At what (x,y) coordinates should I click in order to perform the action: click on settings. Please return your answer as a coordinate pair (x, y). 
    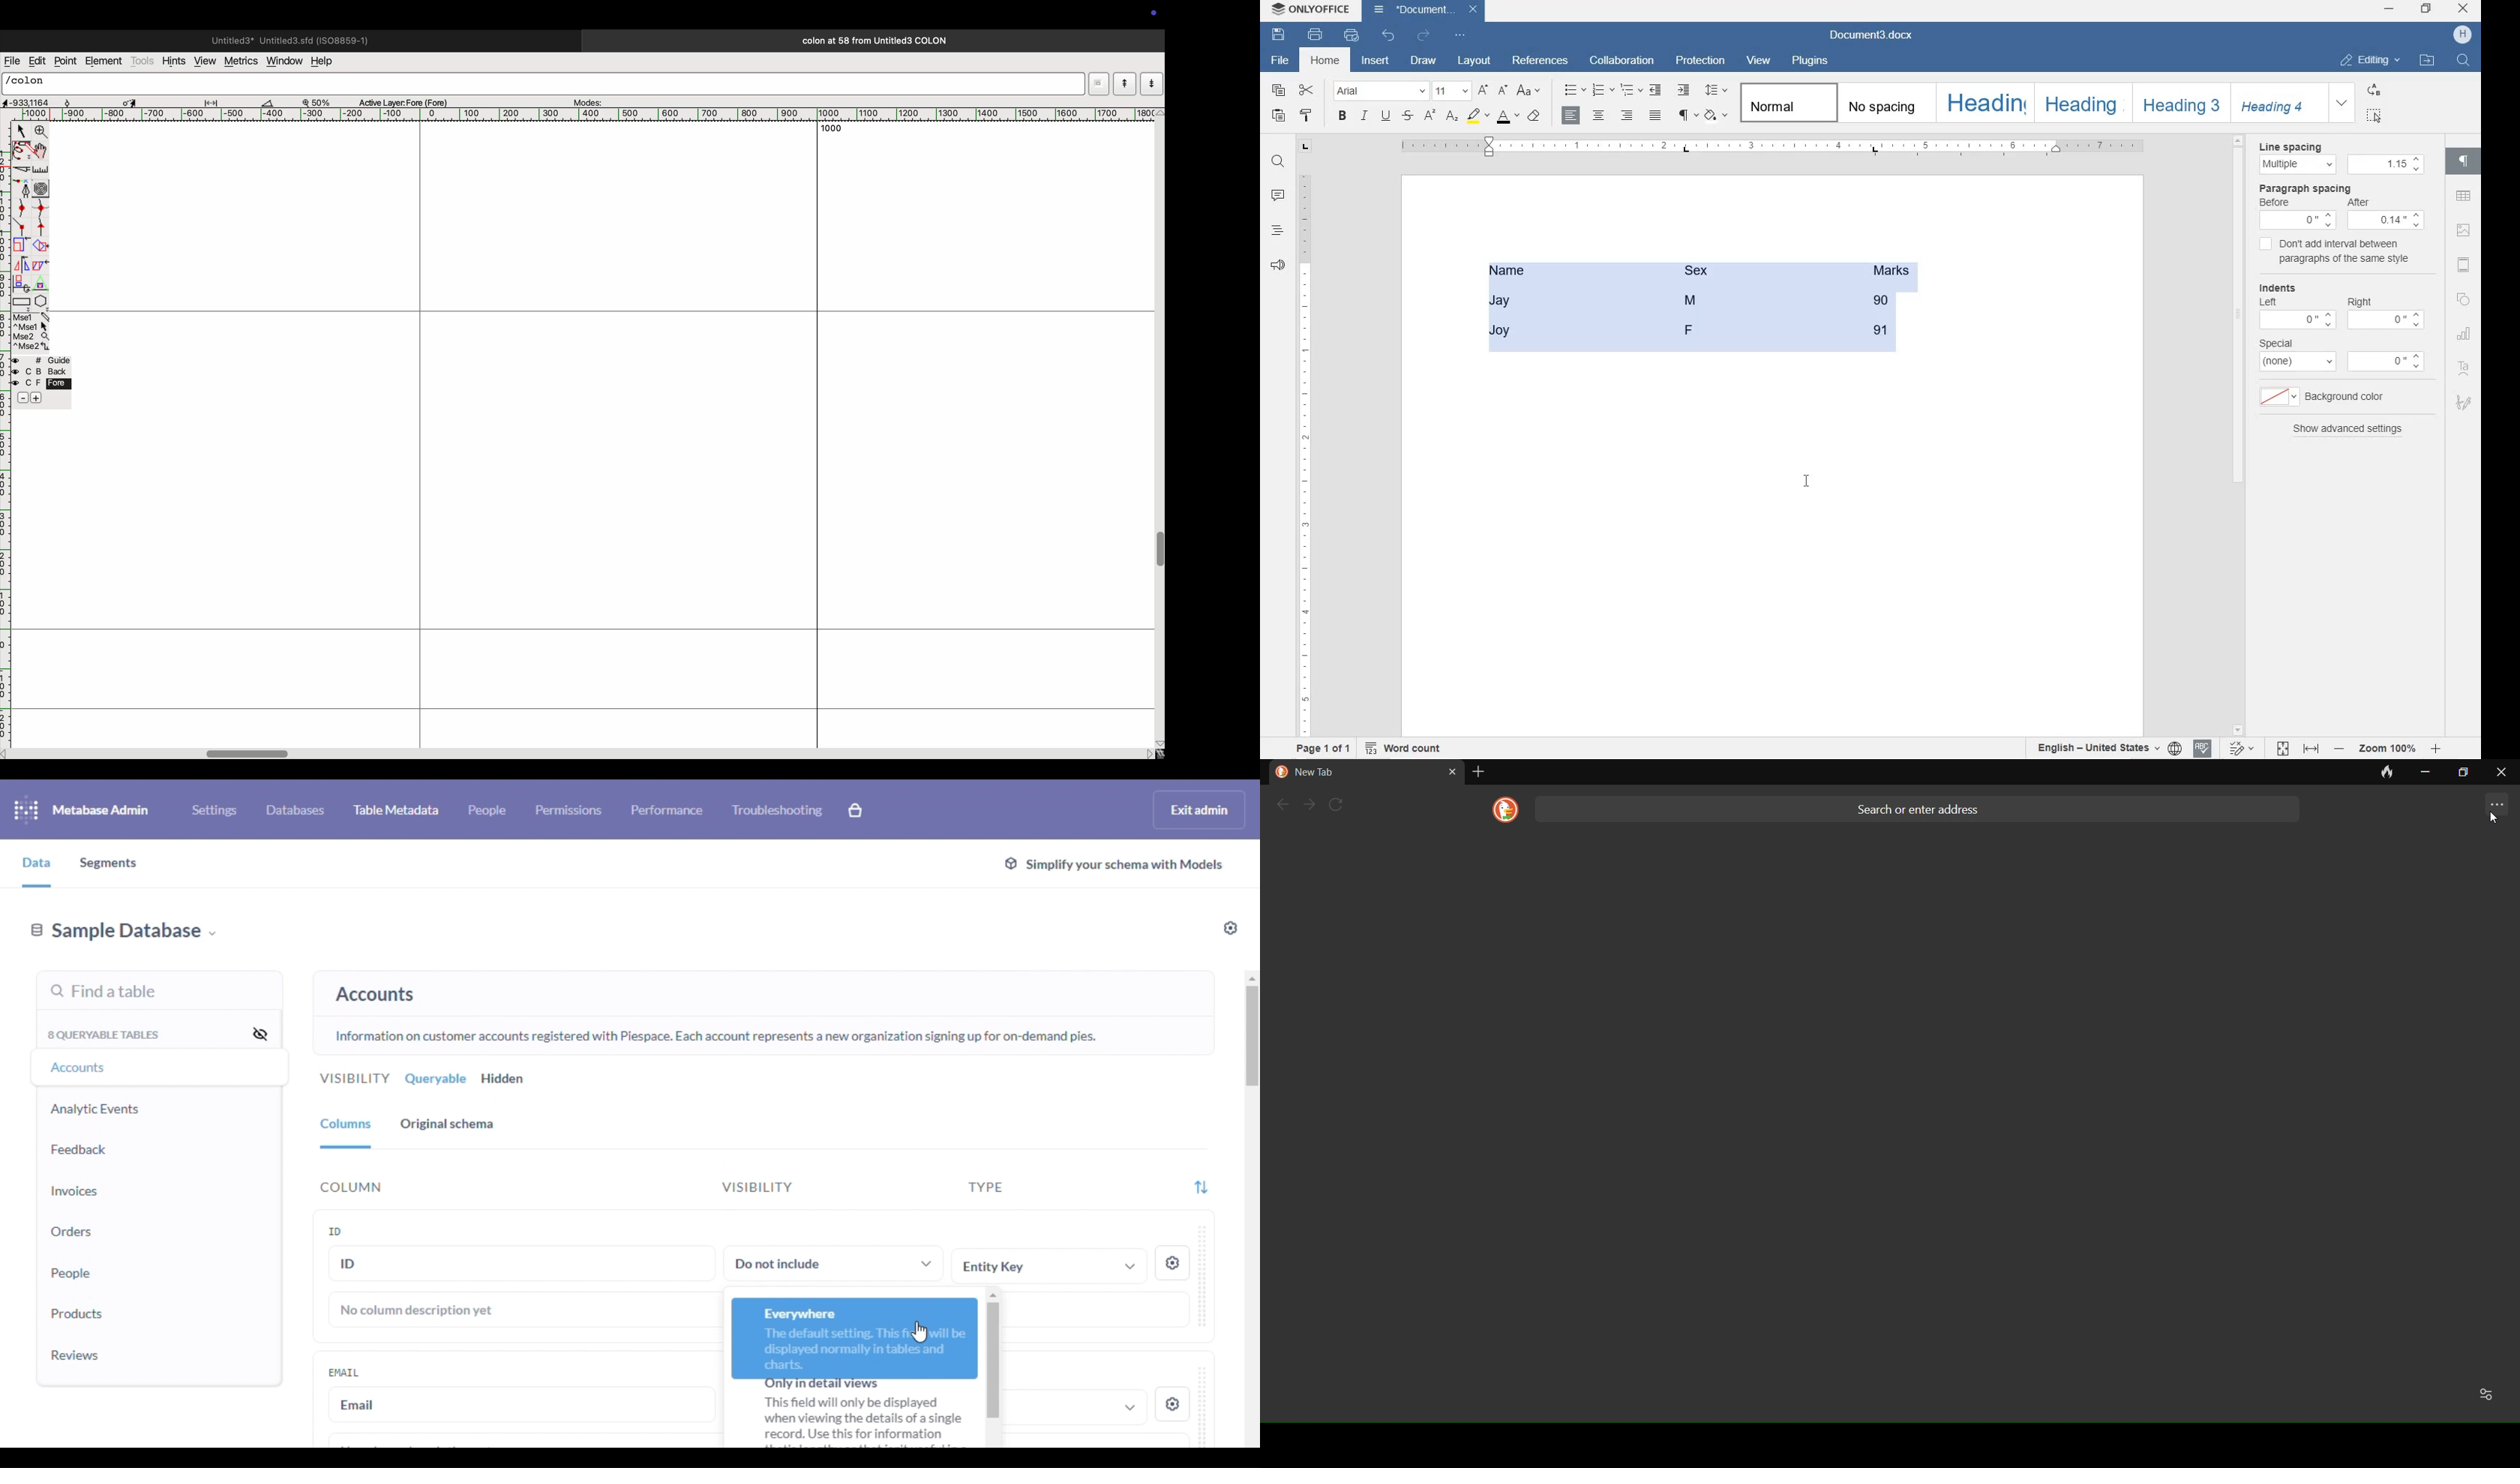
    Looking at the image, I should click on (1231, 928).